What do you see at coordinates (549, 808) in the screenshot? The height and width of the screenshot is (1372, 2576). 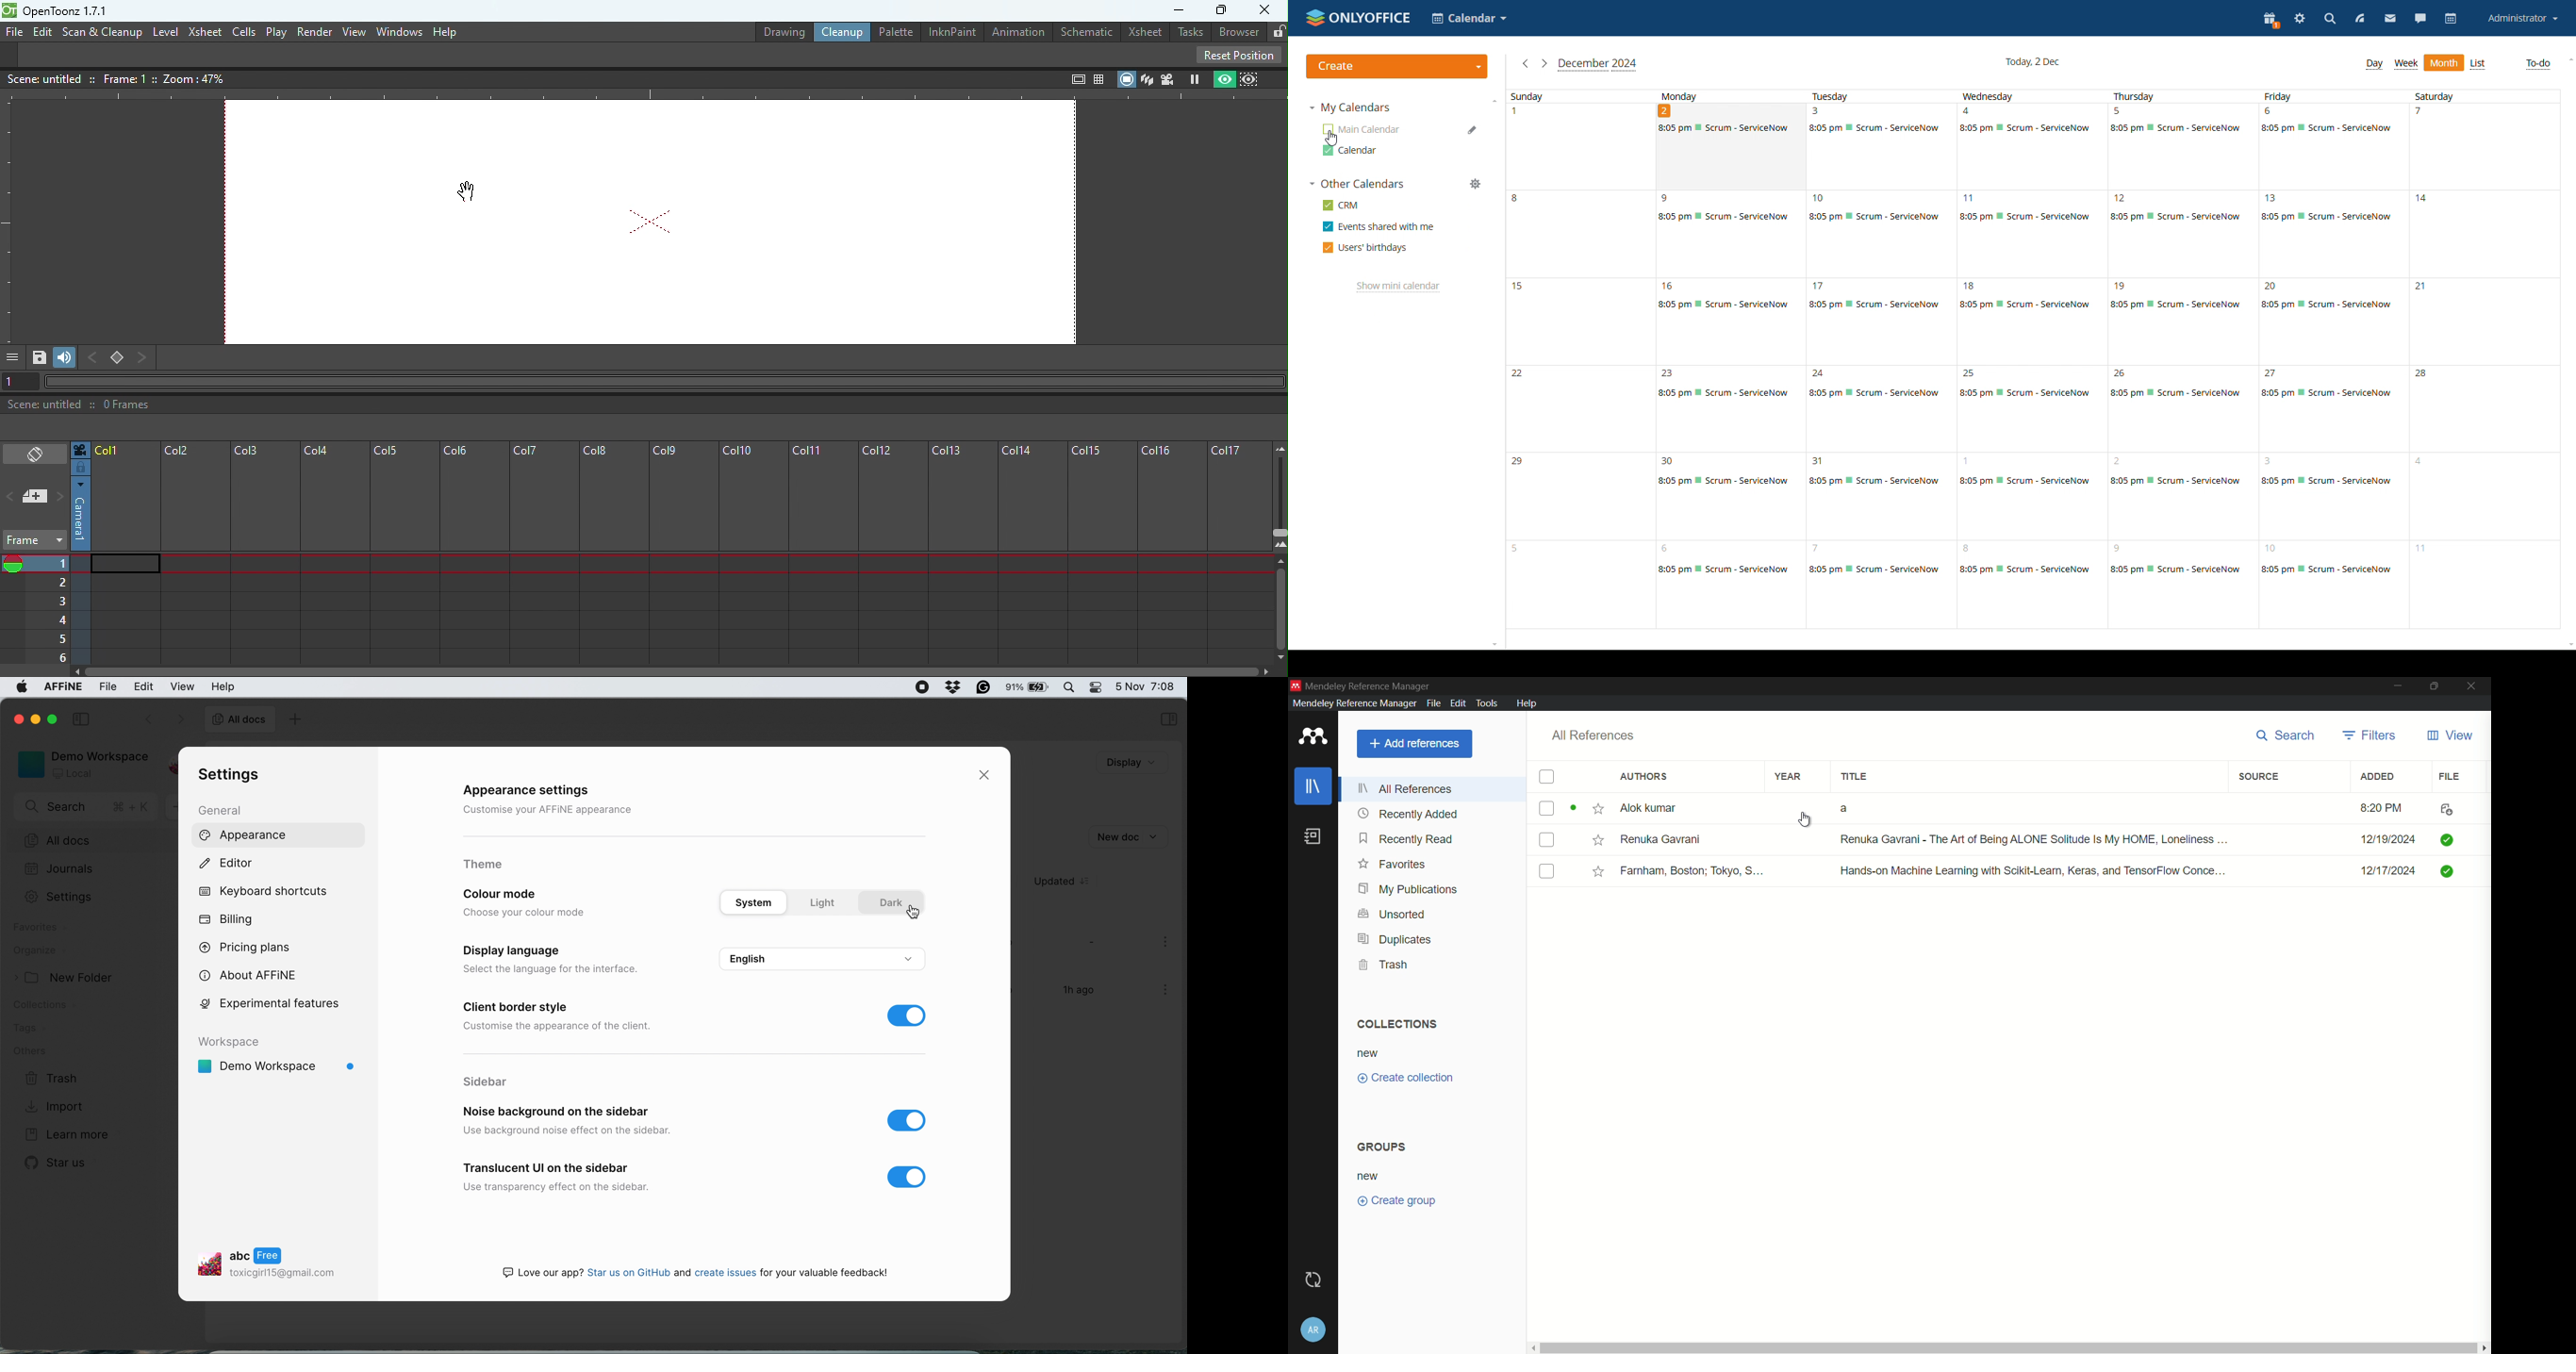 I see `customise your affine appearance` at bounding box center [549, 808].